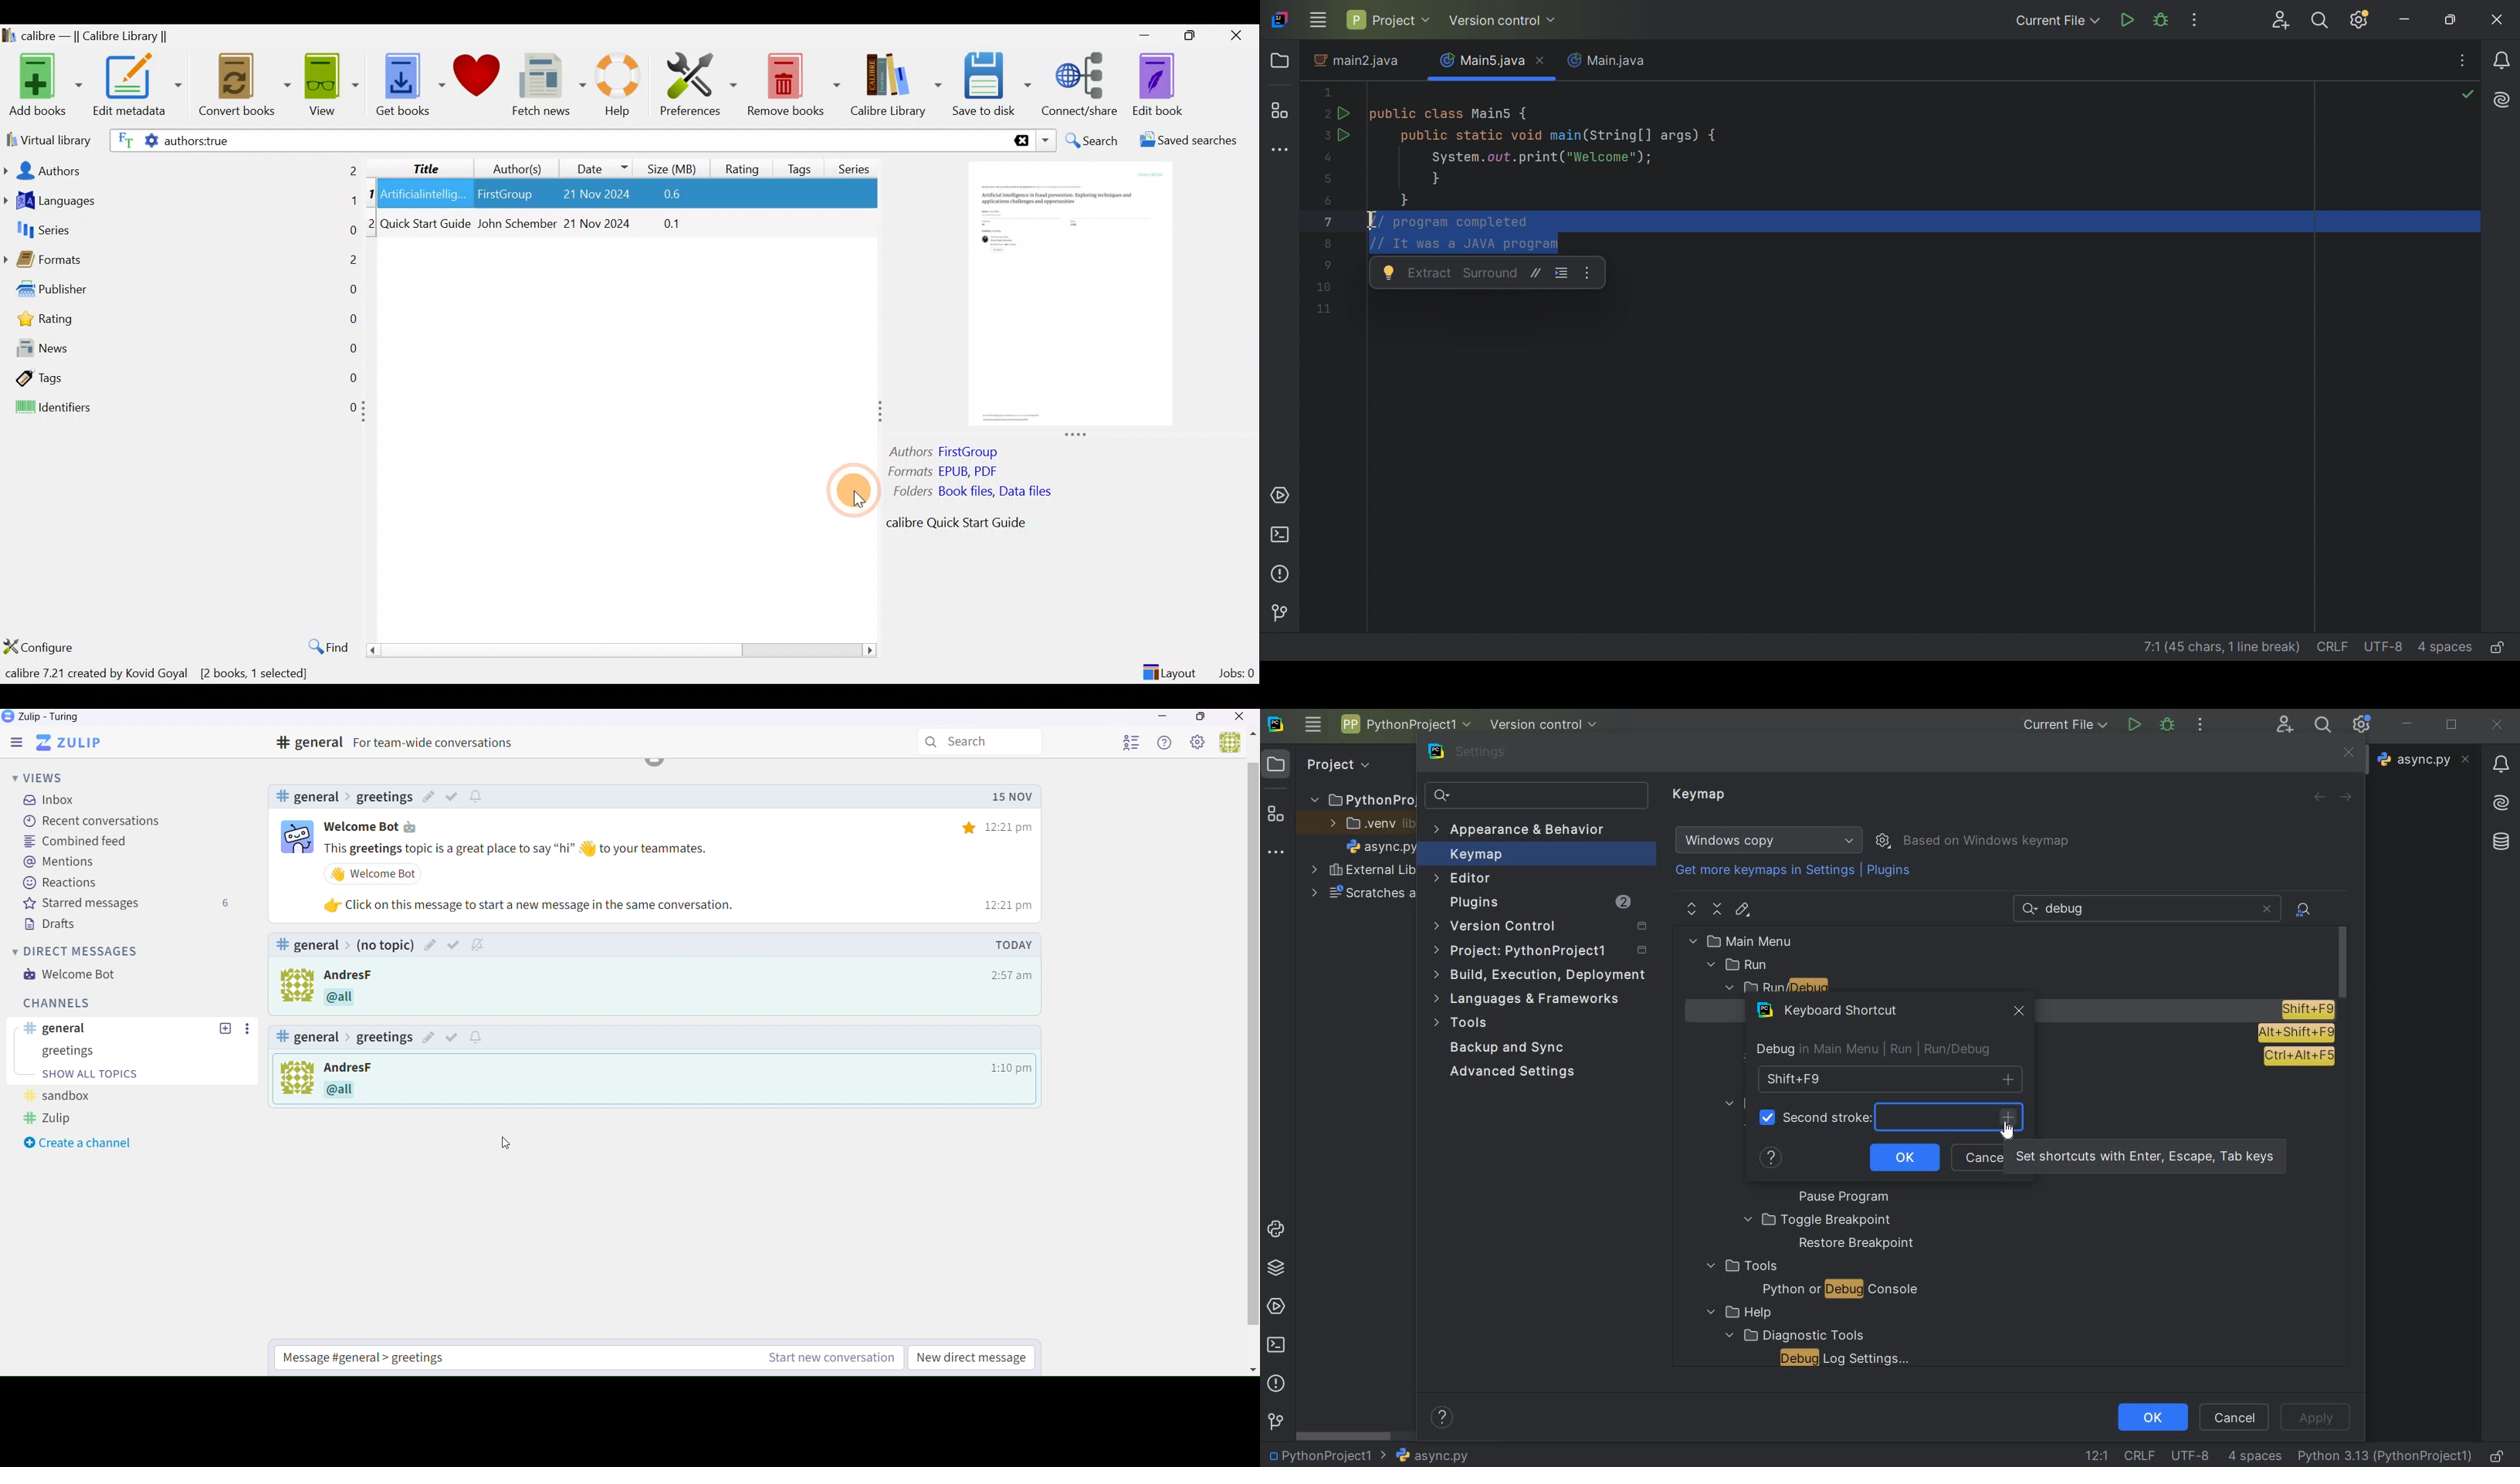  What do you see at coordinates (1817, 1220) in the screenshot?
I see `toggle breakpoint` at bounding box center [1817, 1220].